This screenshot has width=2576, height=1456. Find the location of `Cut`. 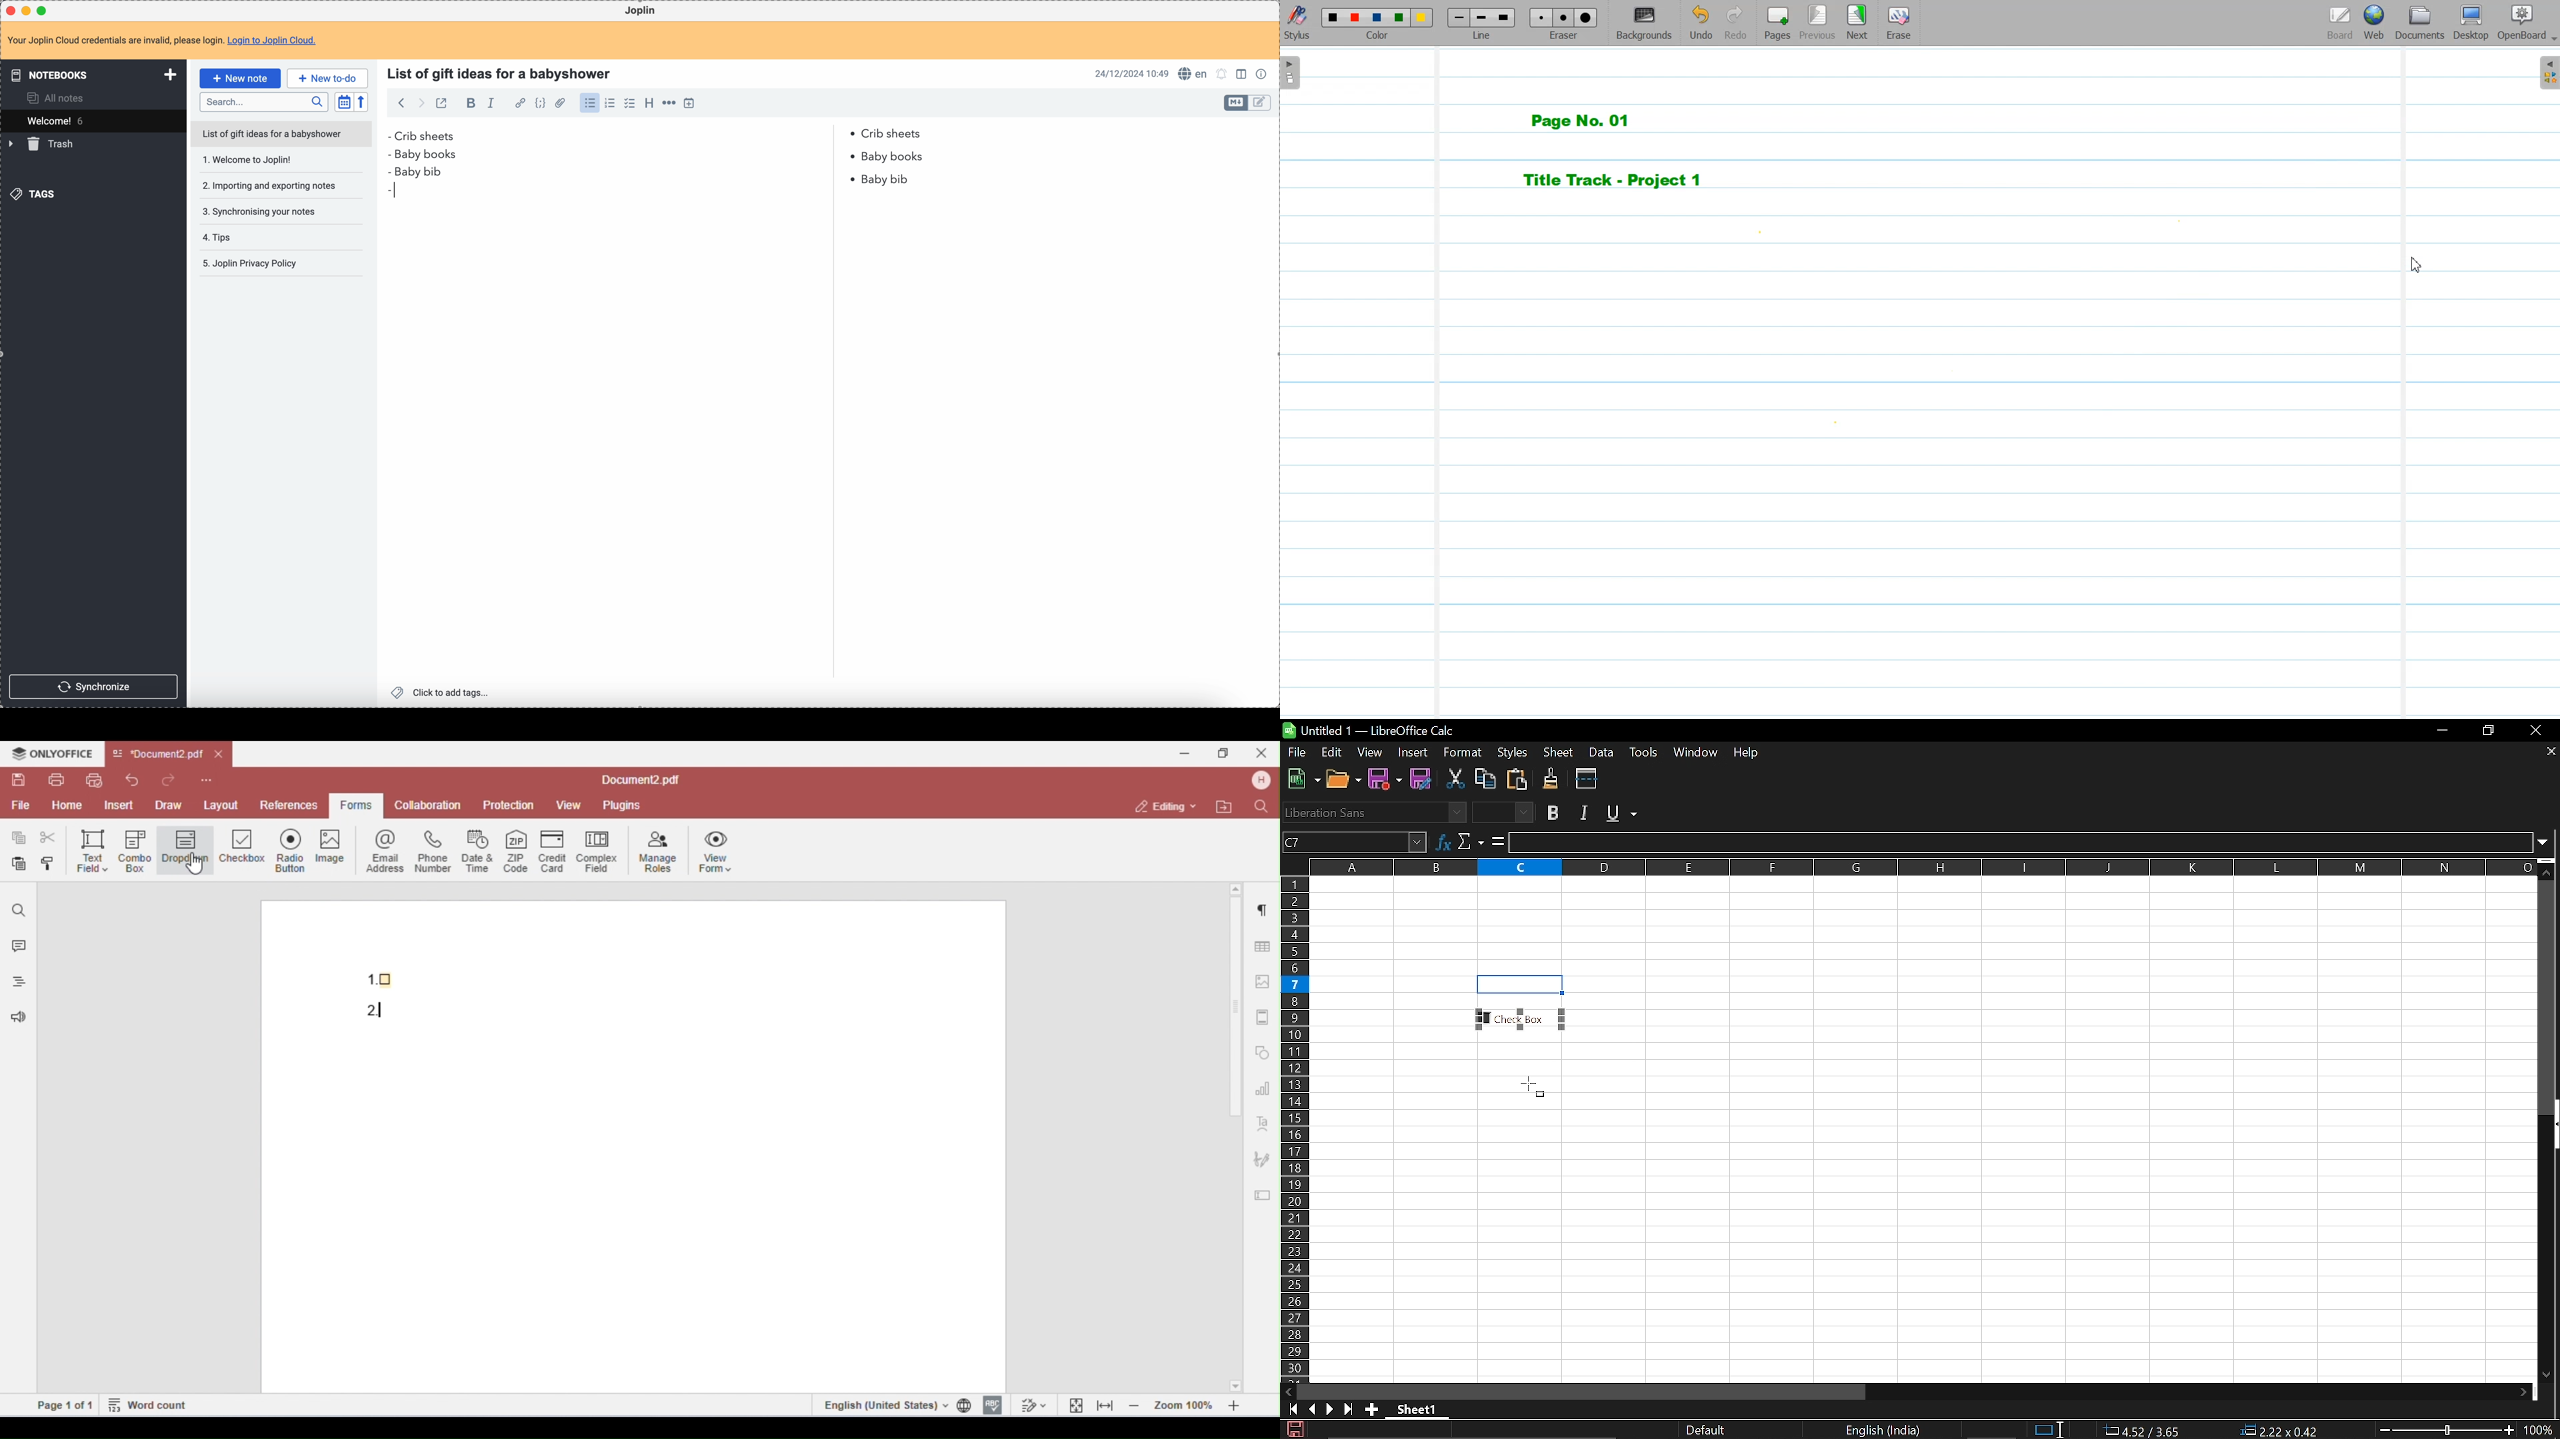

Cut is located at coordinates (1455, 779).